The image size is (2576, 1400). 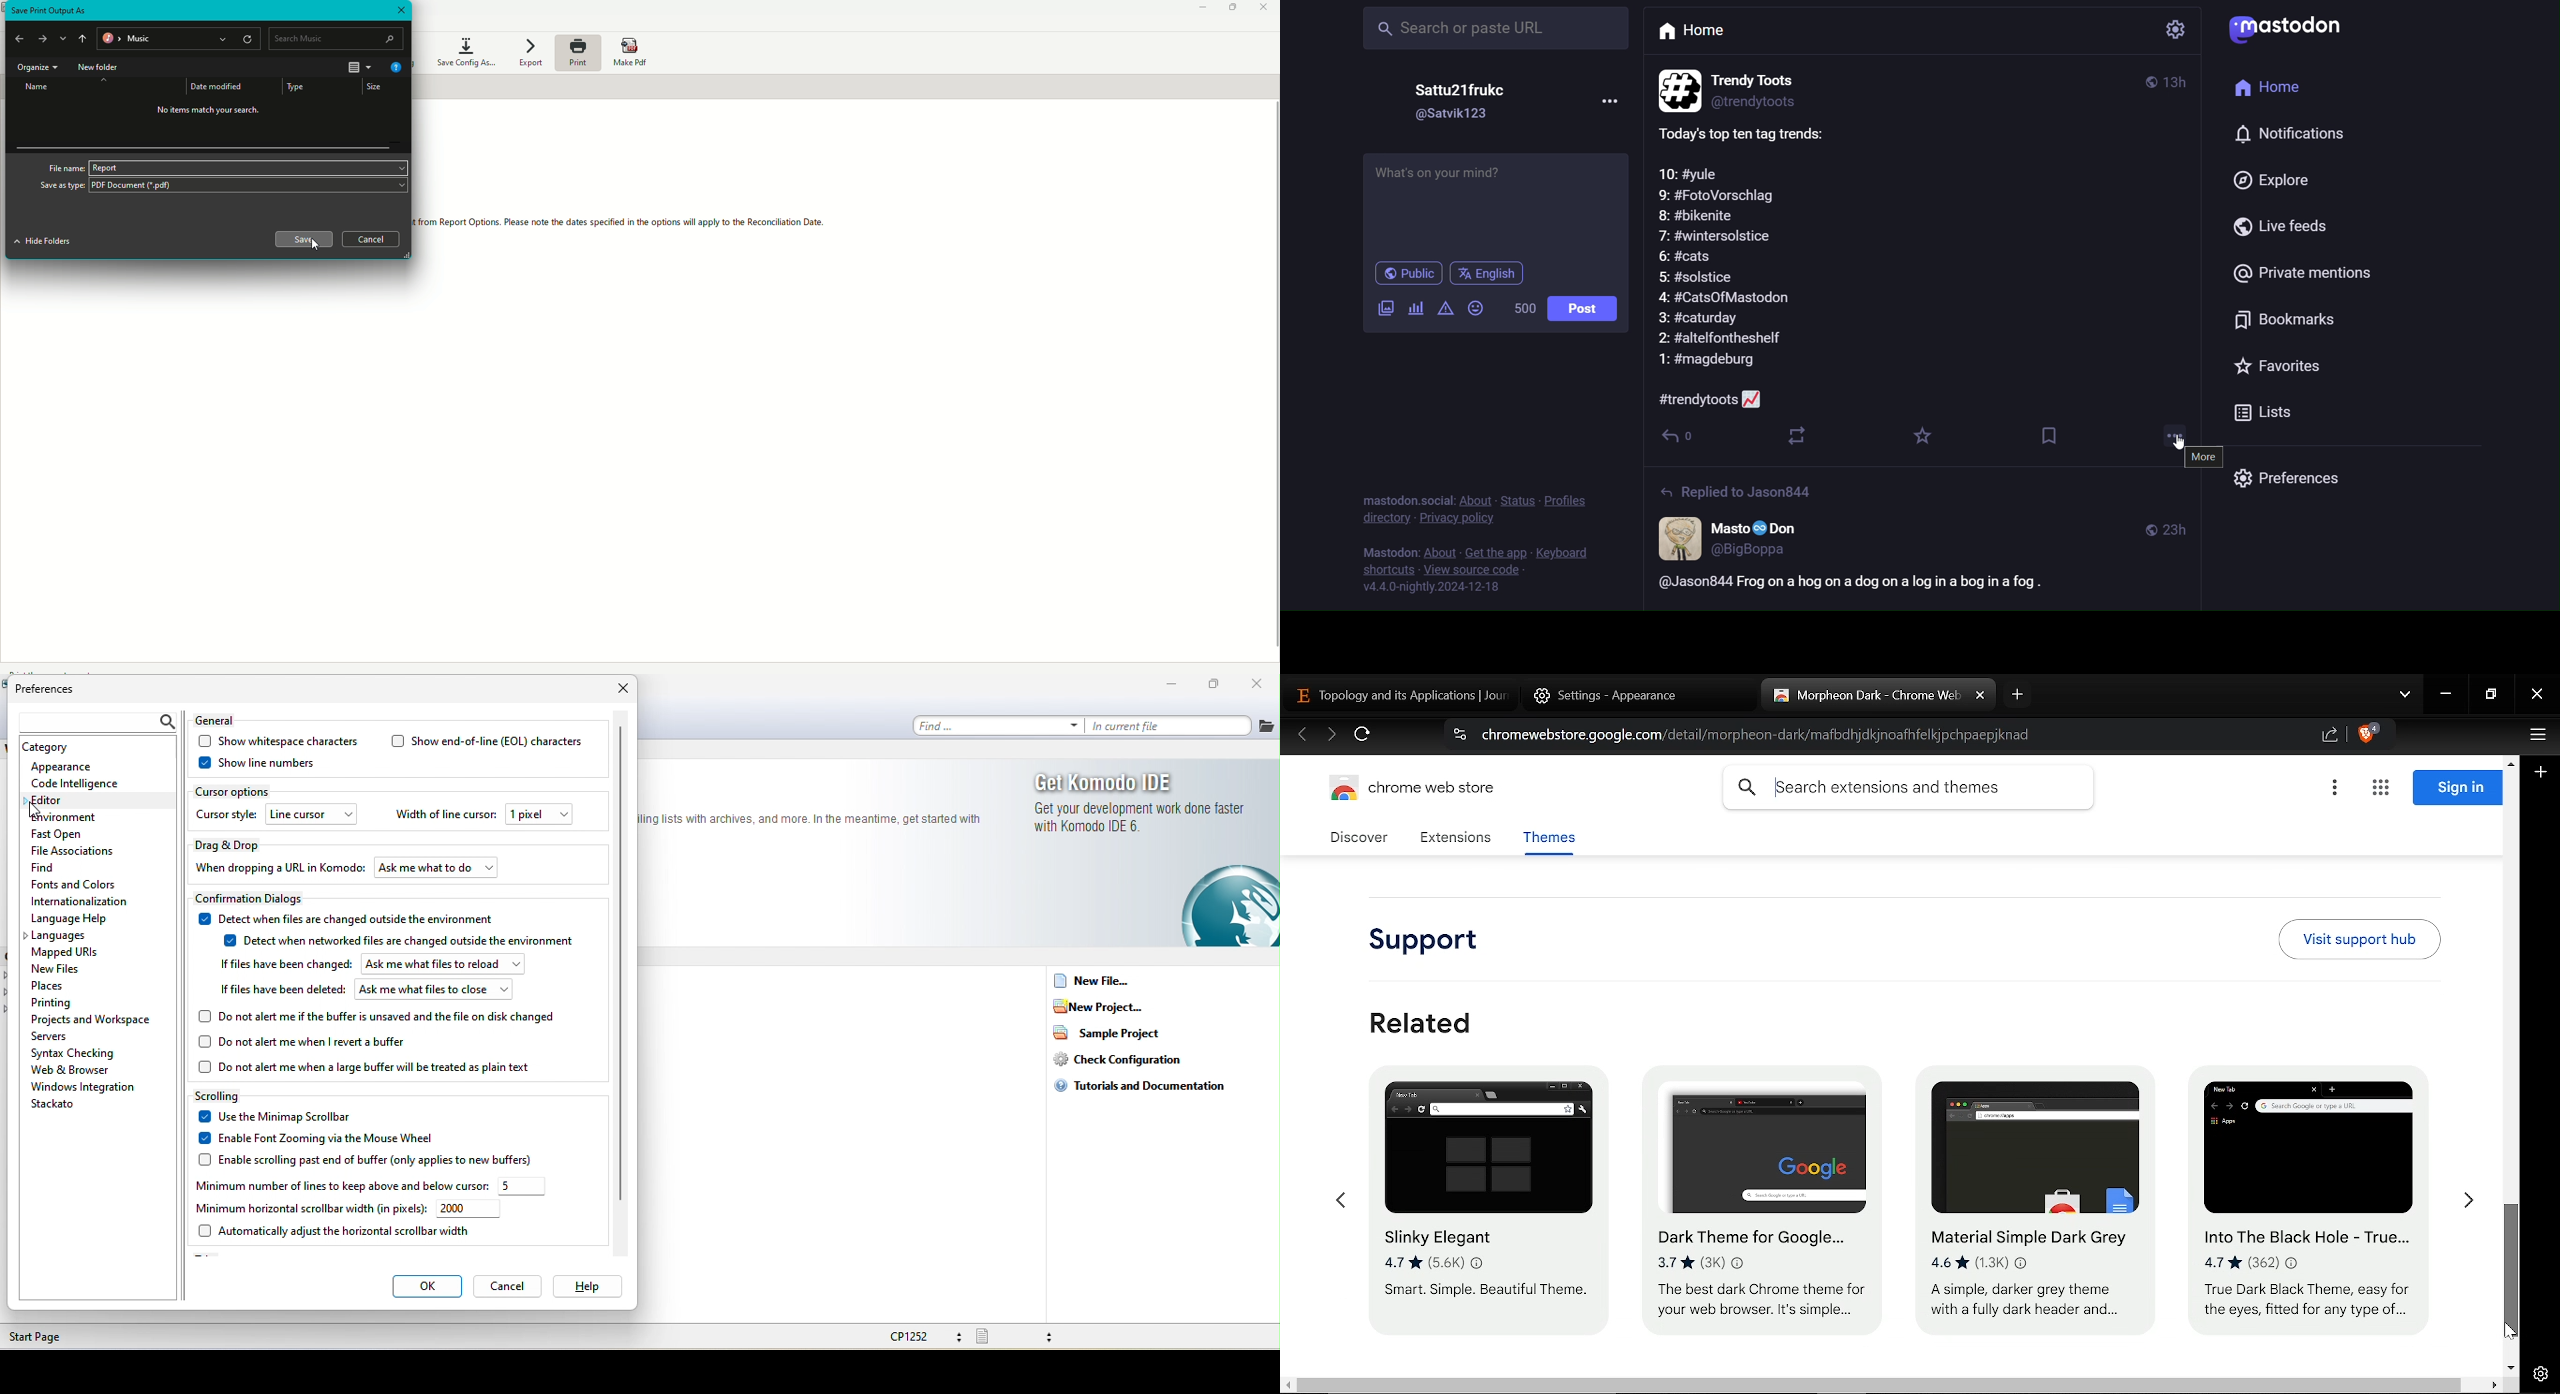 What do you see at coordinates (1463, 520) in the screenshot?
I see `privacy policy` at bounding box center [1463, 520].